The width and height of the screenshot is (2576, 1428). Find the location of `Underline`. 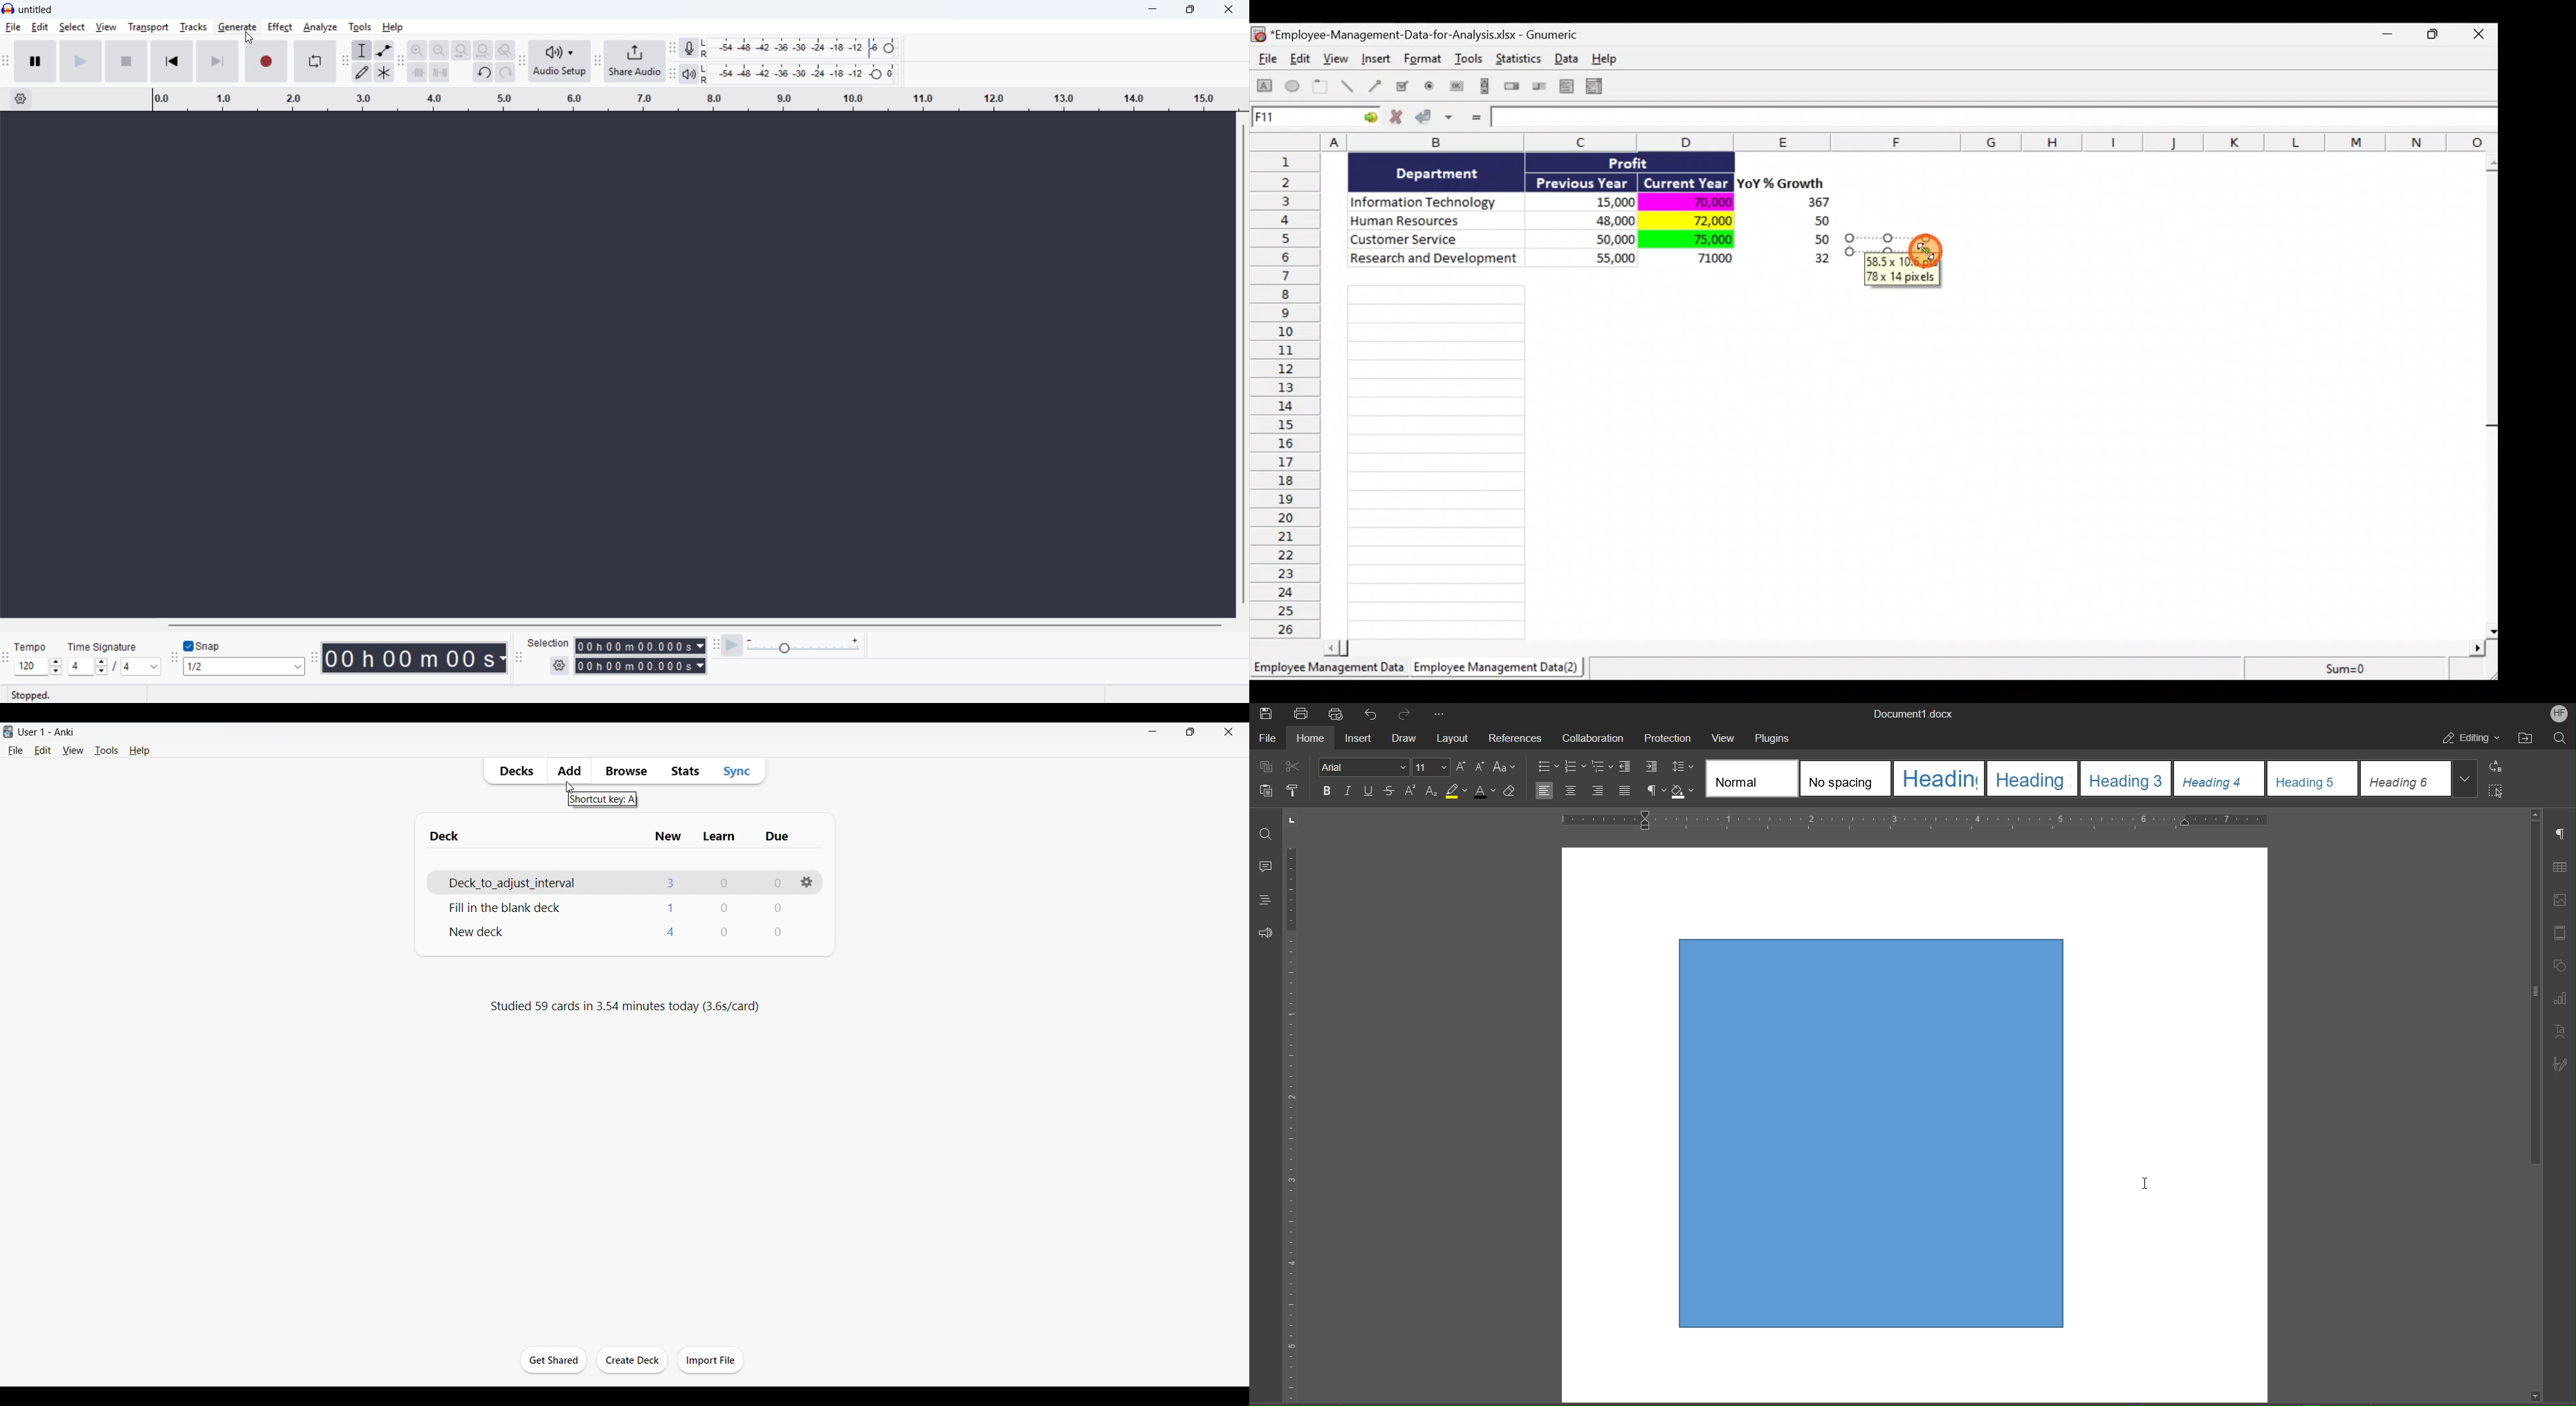

Underline is located at coordinates (1372, 791).